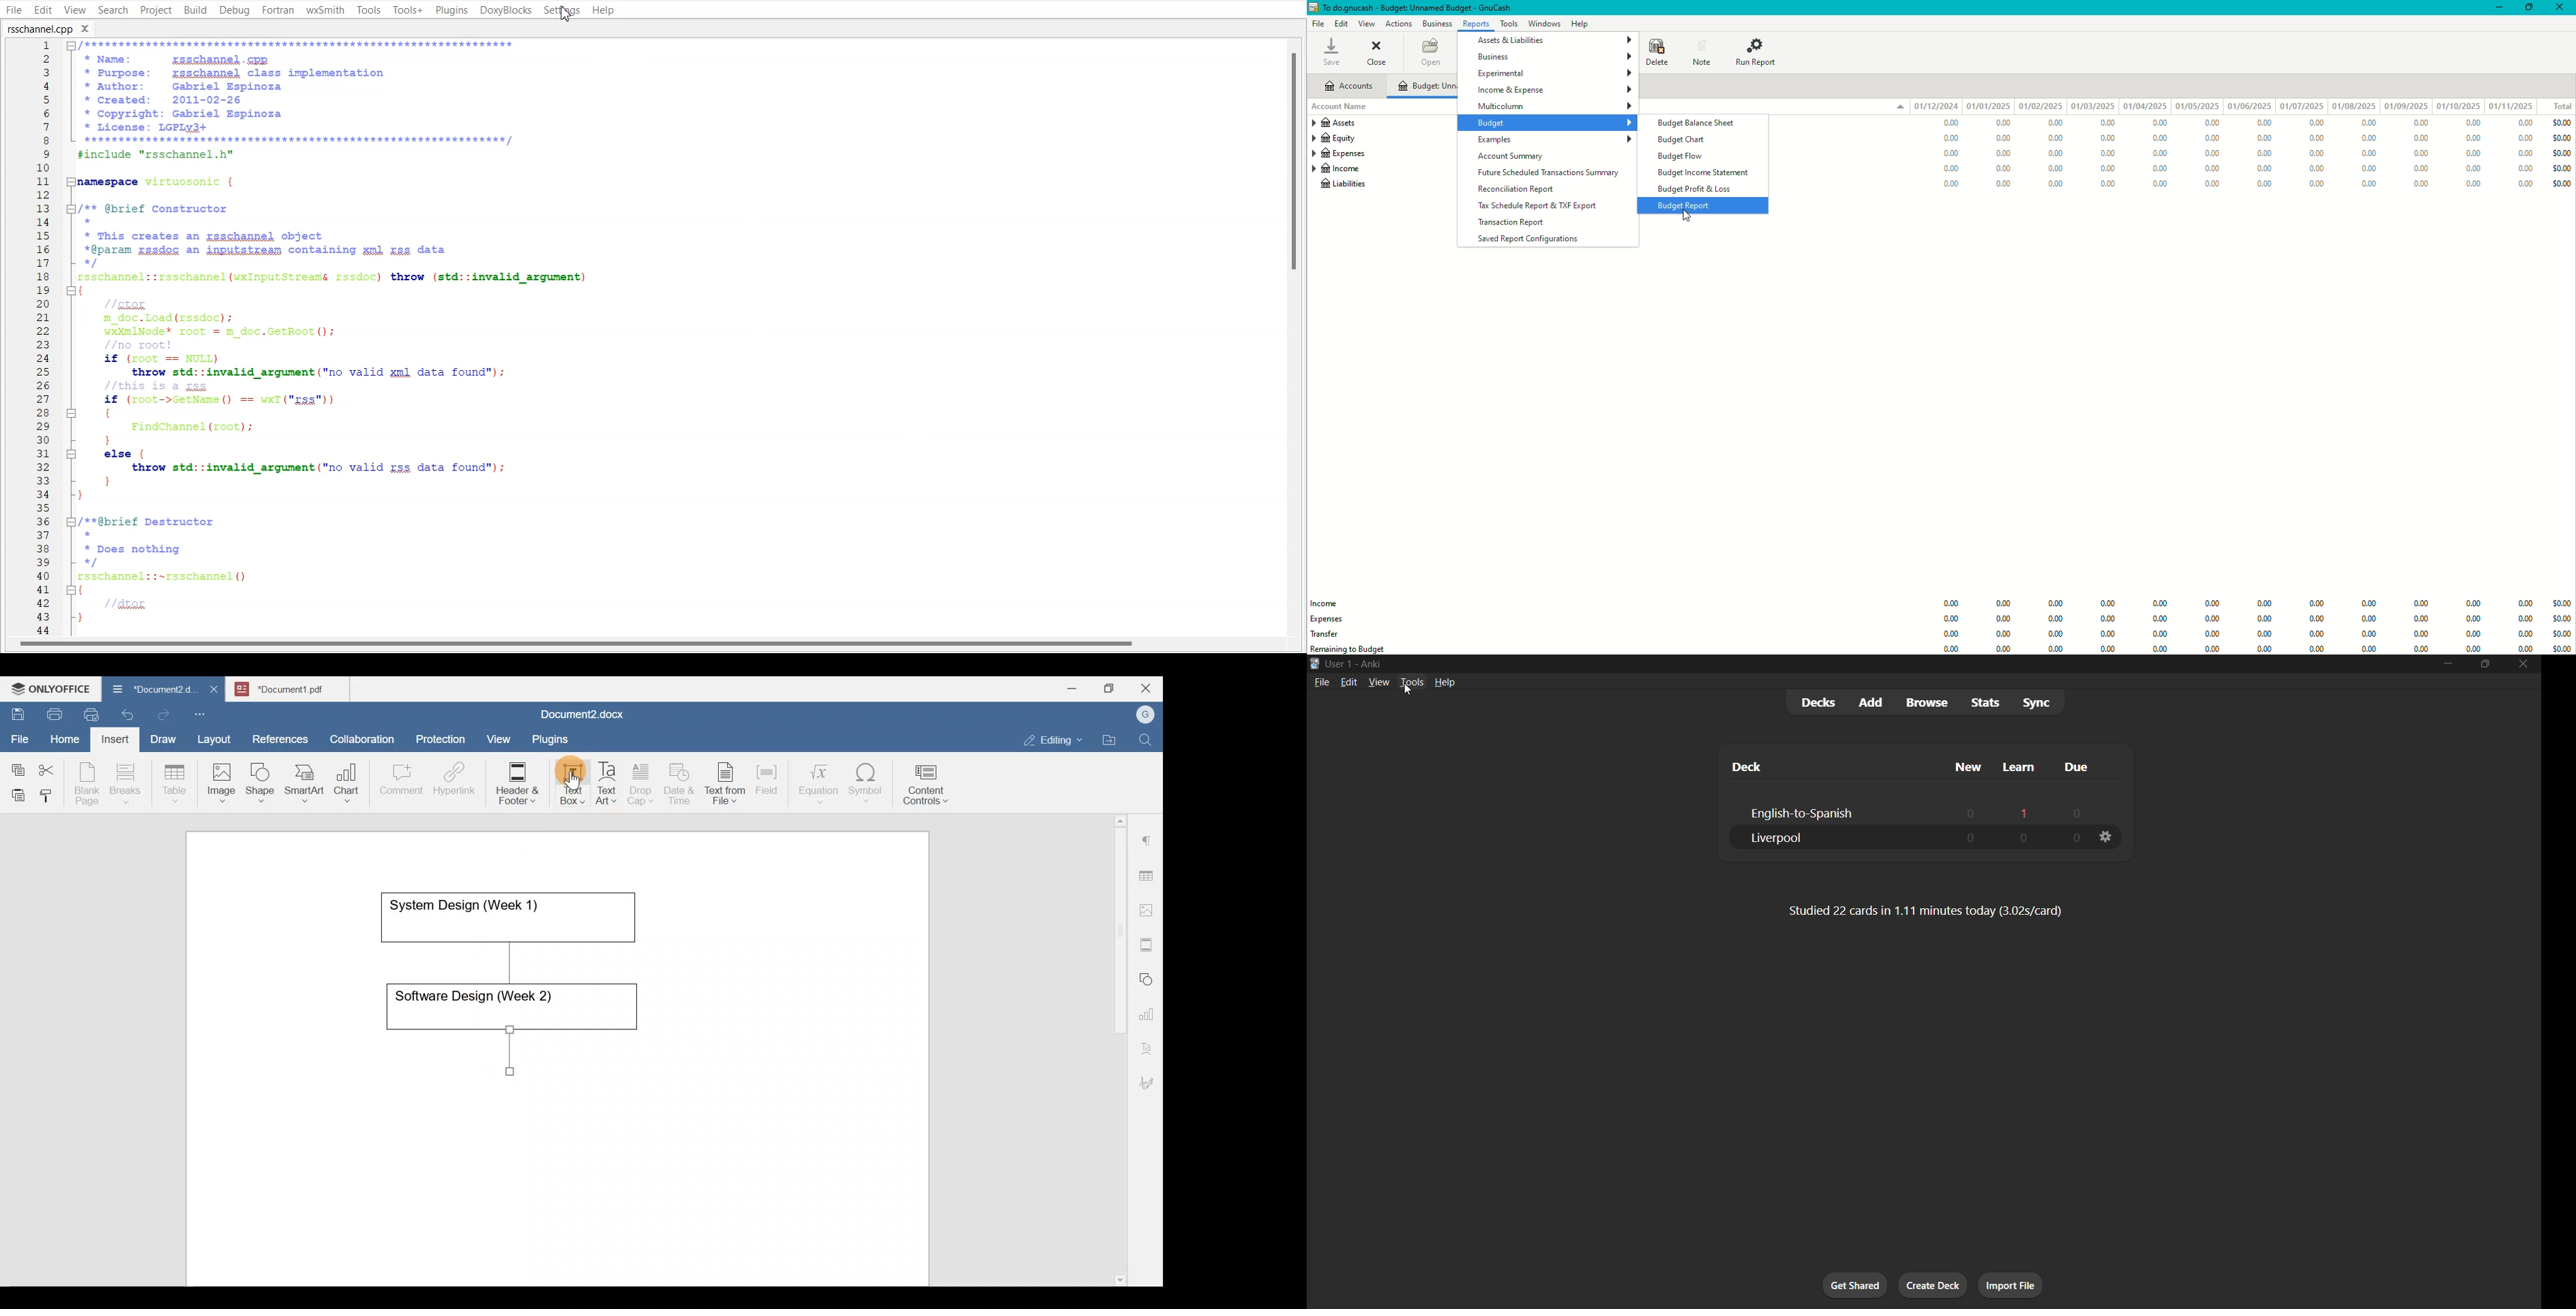  Describe the element at coordinates (2495, 7) in the screenshot. I see `Minimize` at that location.